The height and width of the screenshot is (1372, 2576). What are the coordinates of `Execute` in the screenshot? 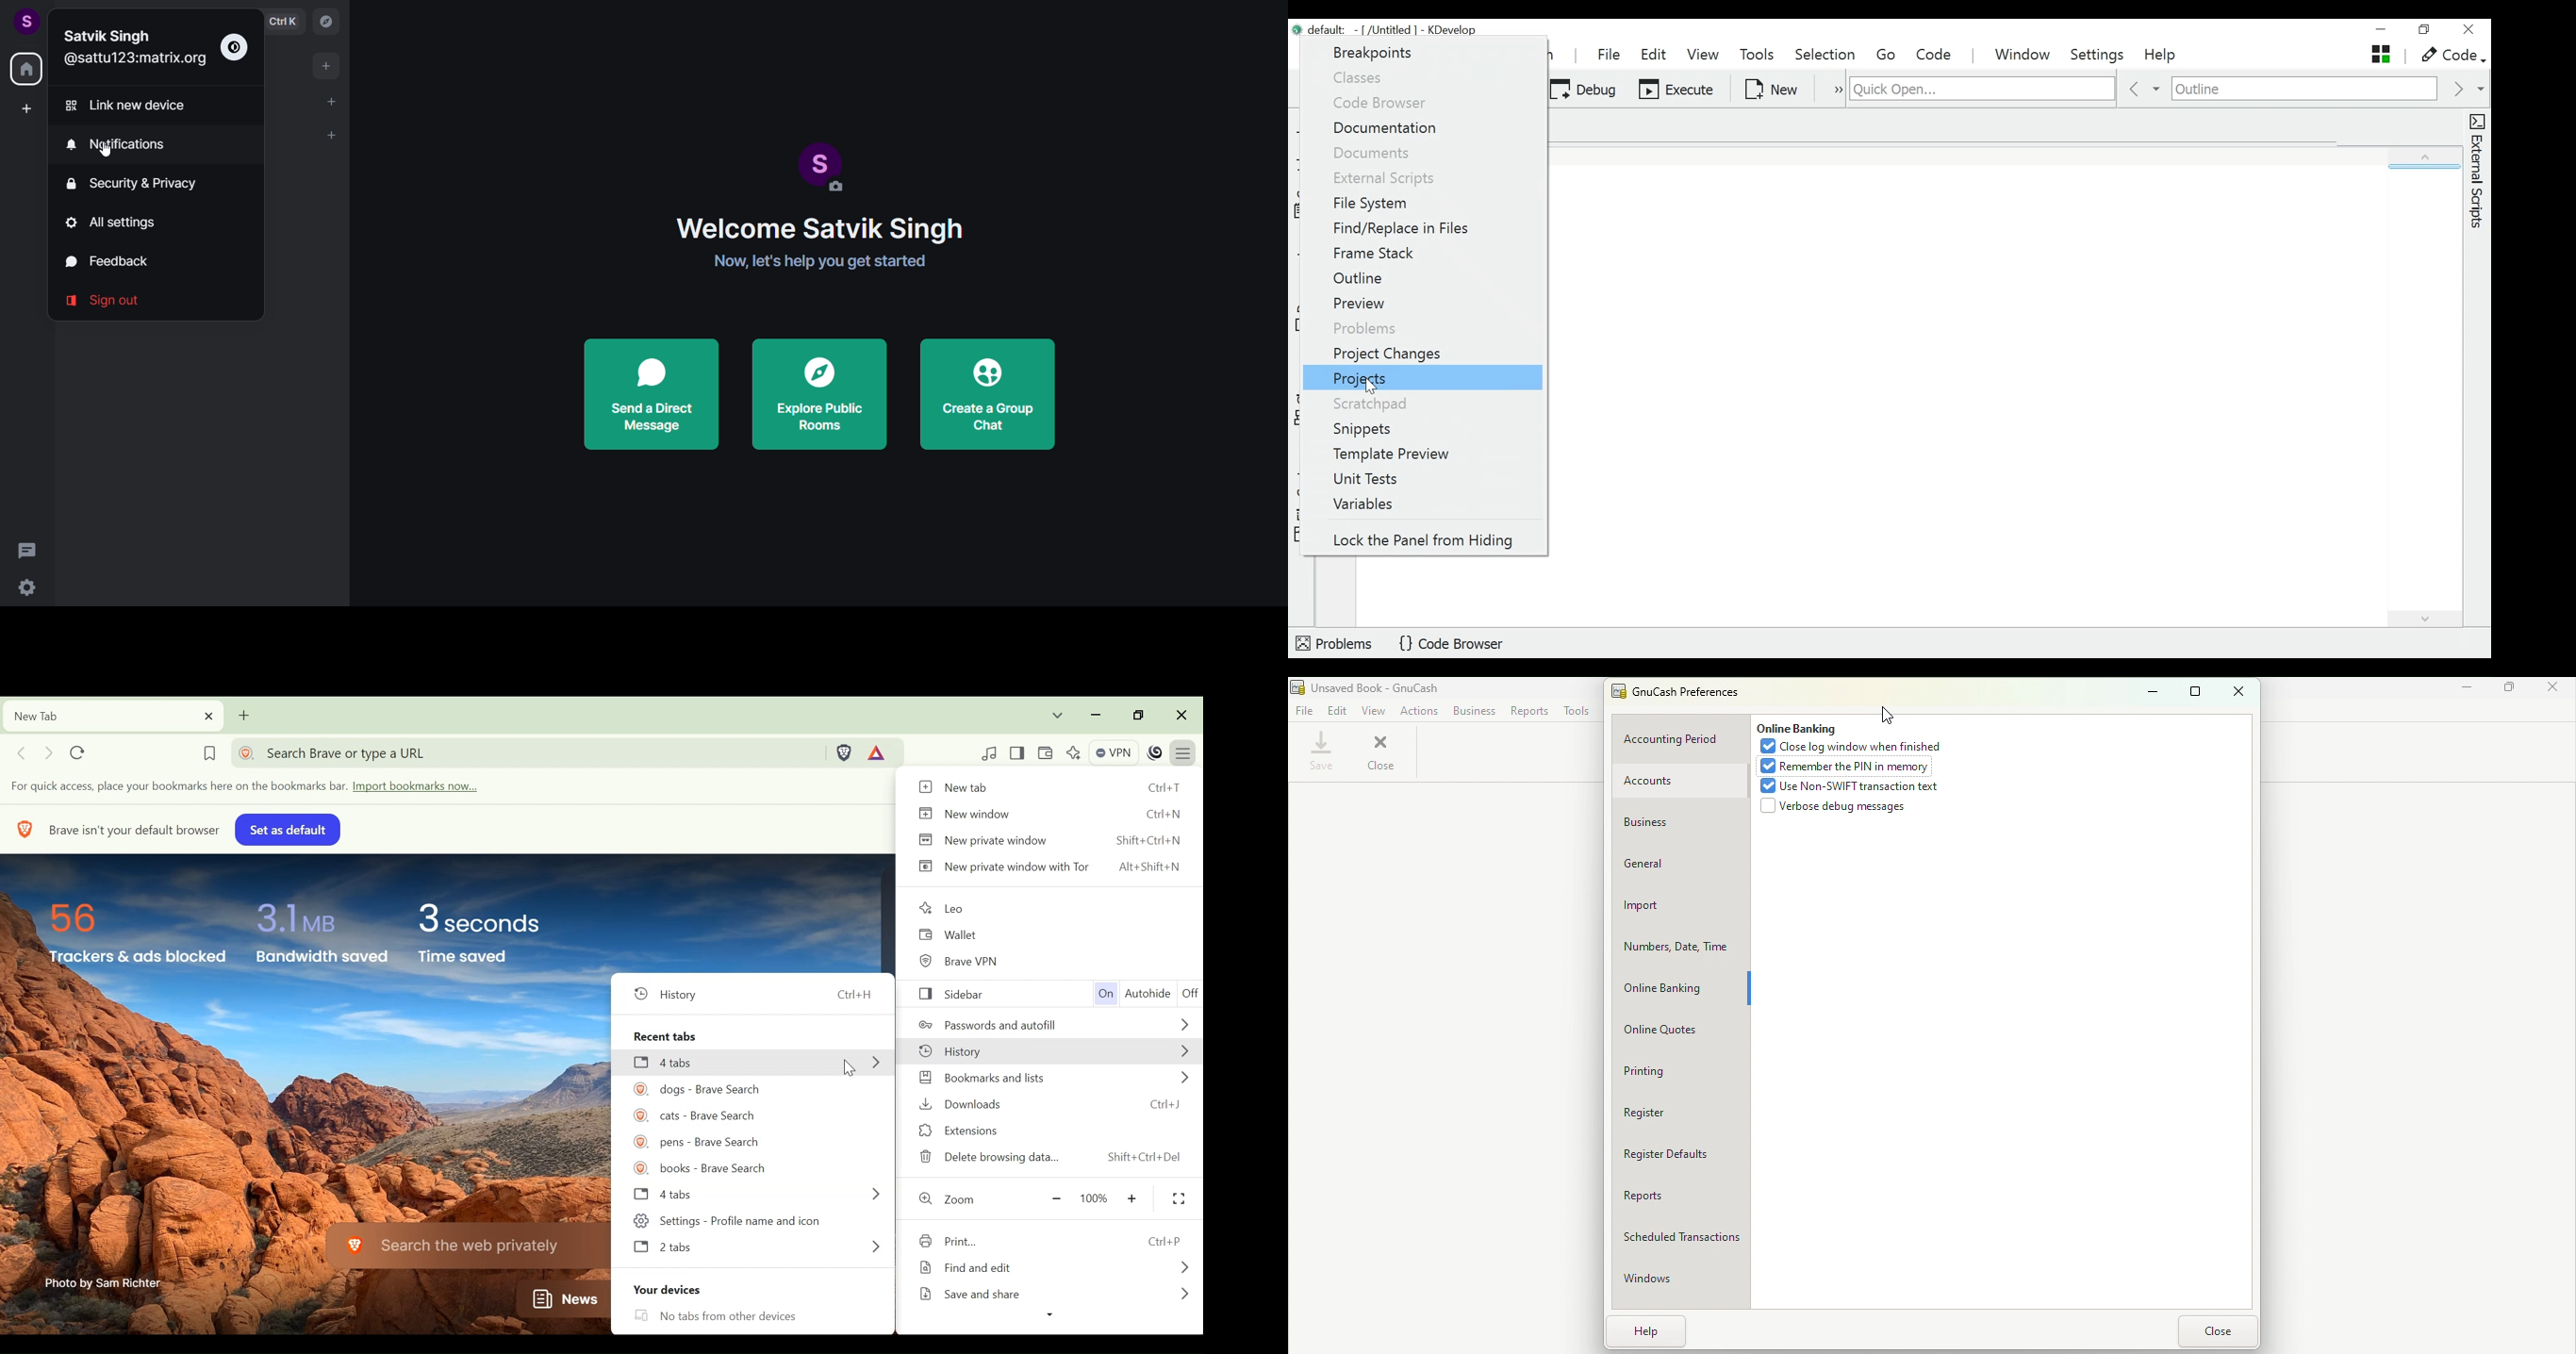 It's located at (1677, 90).